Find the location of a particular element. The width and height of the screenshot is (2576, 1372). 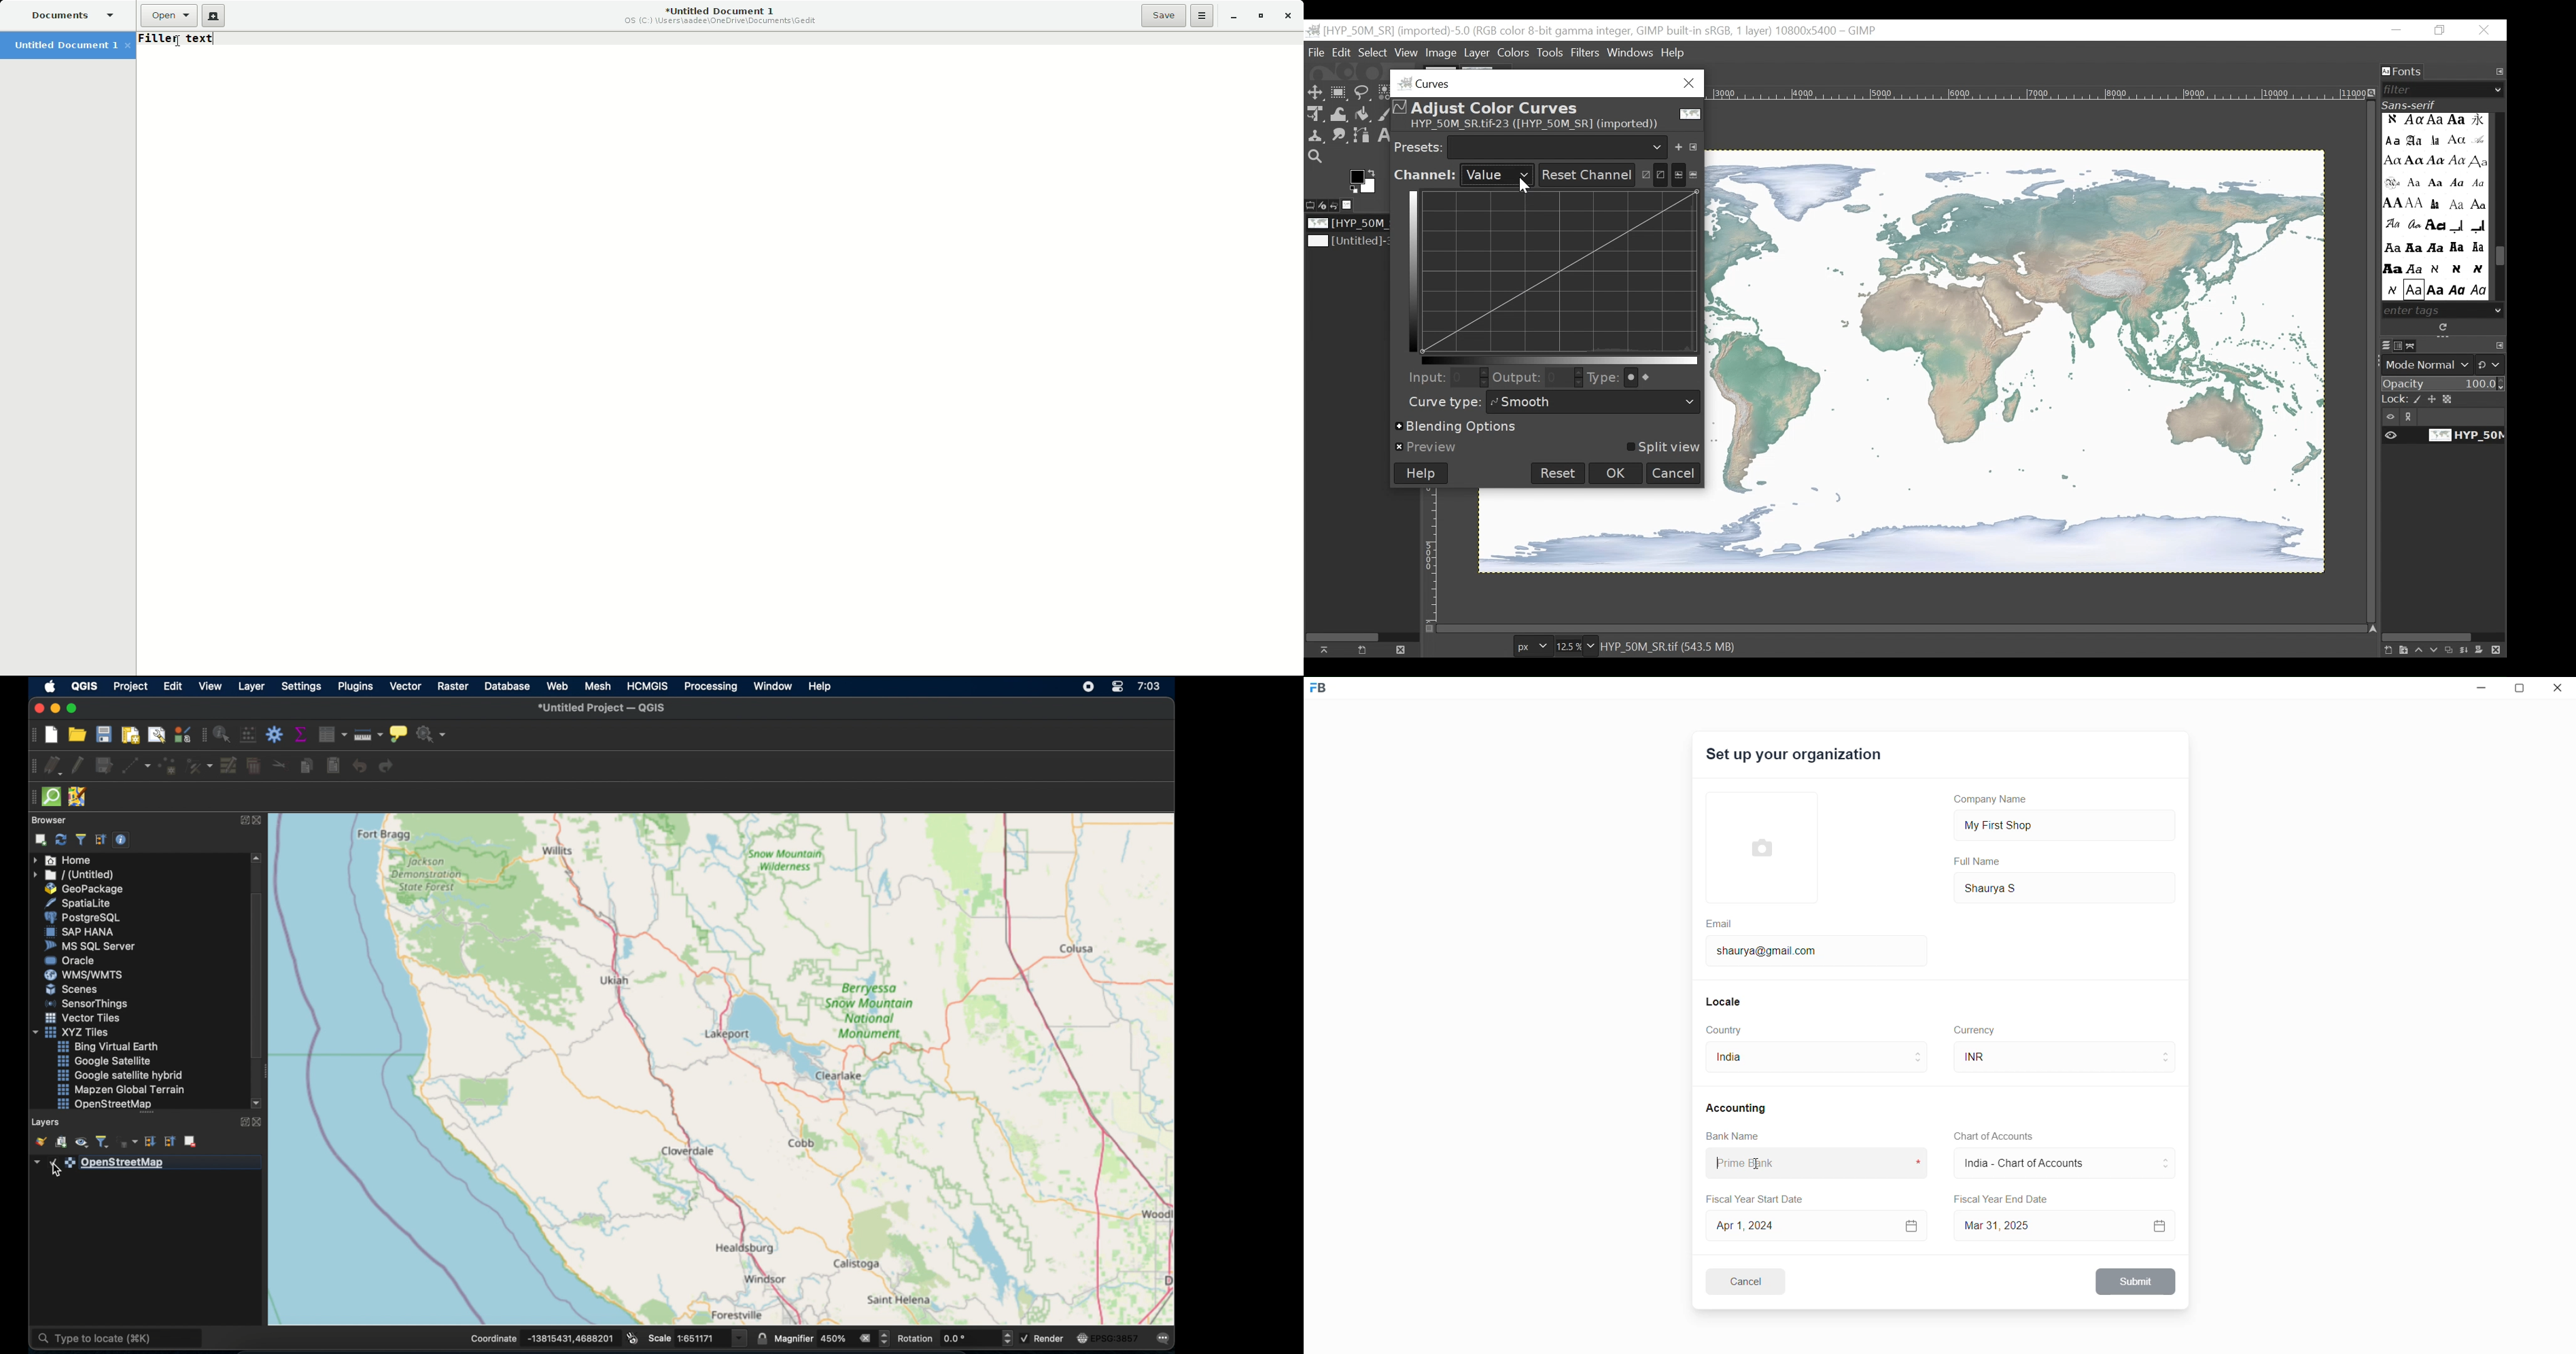

Locale is located at coordinates (1724, 1001).